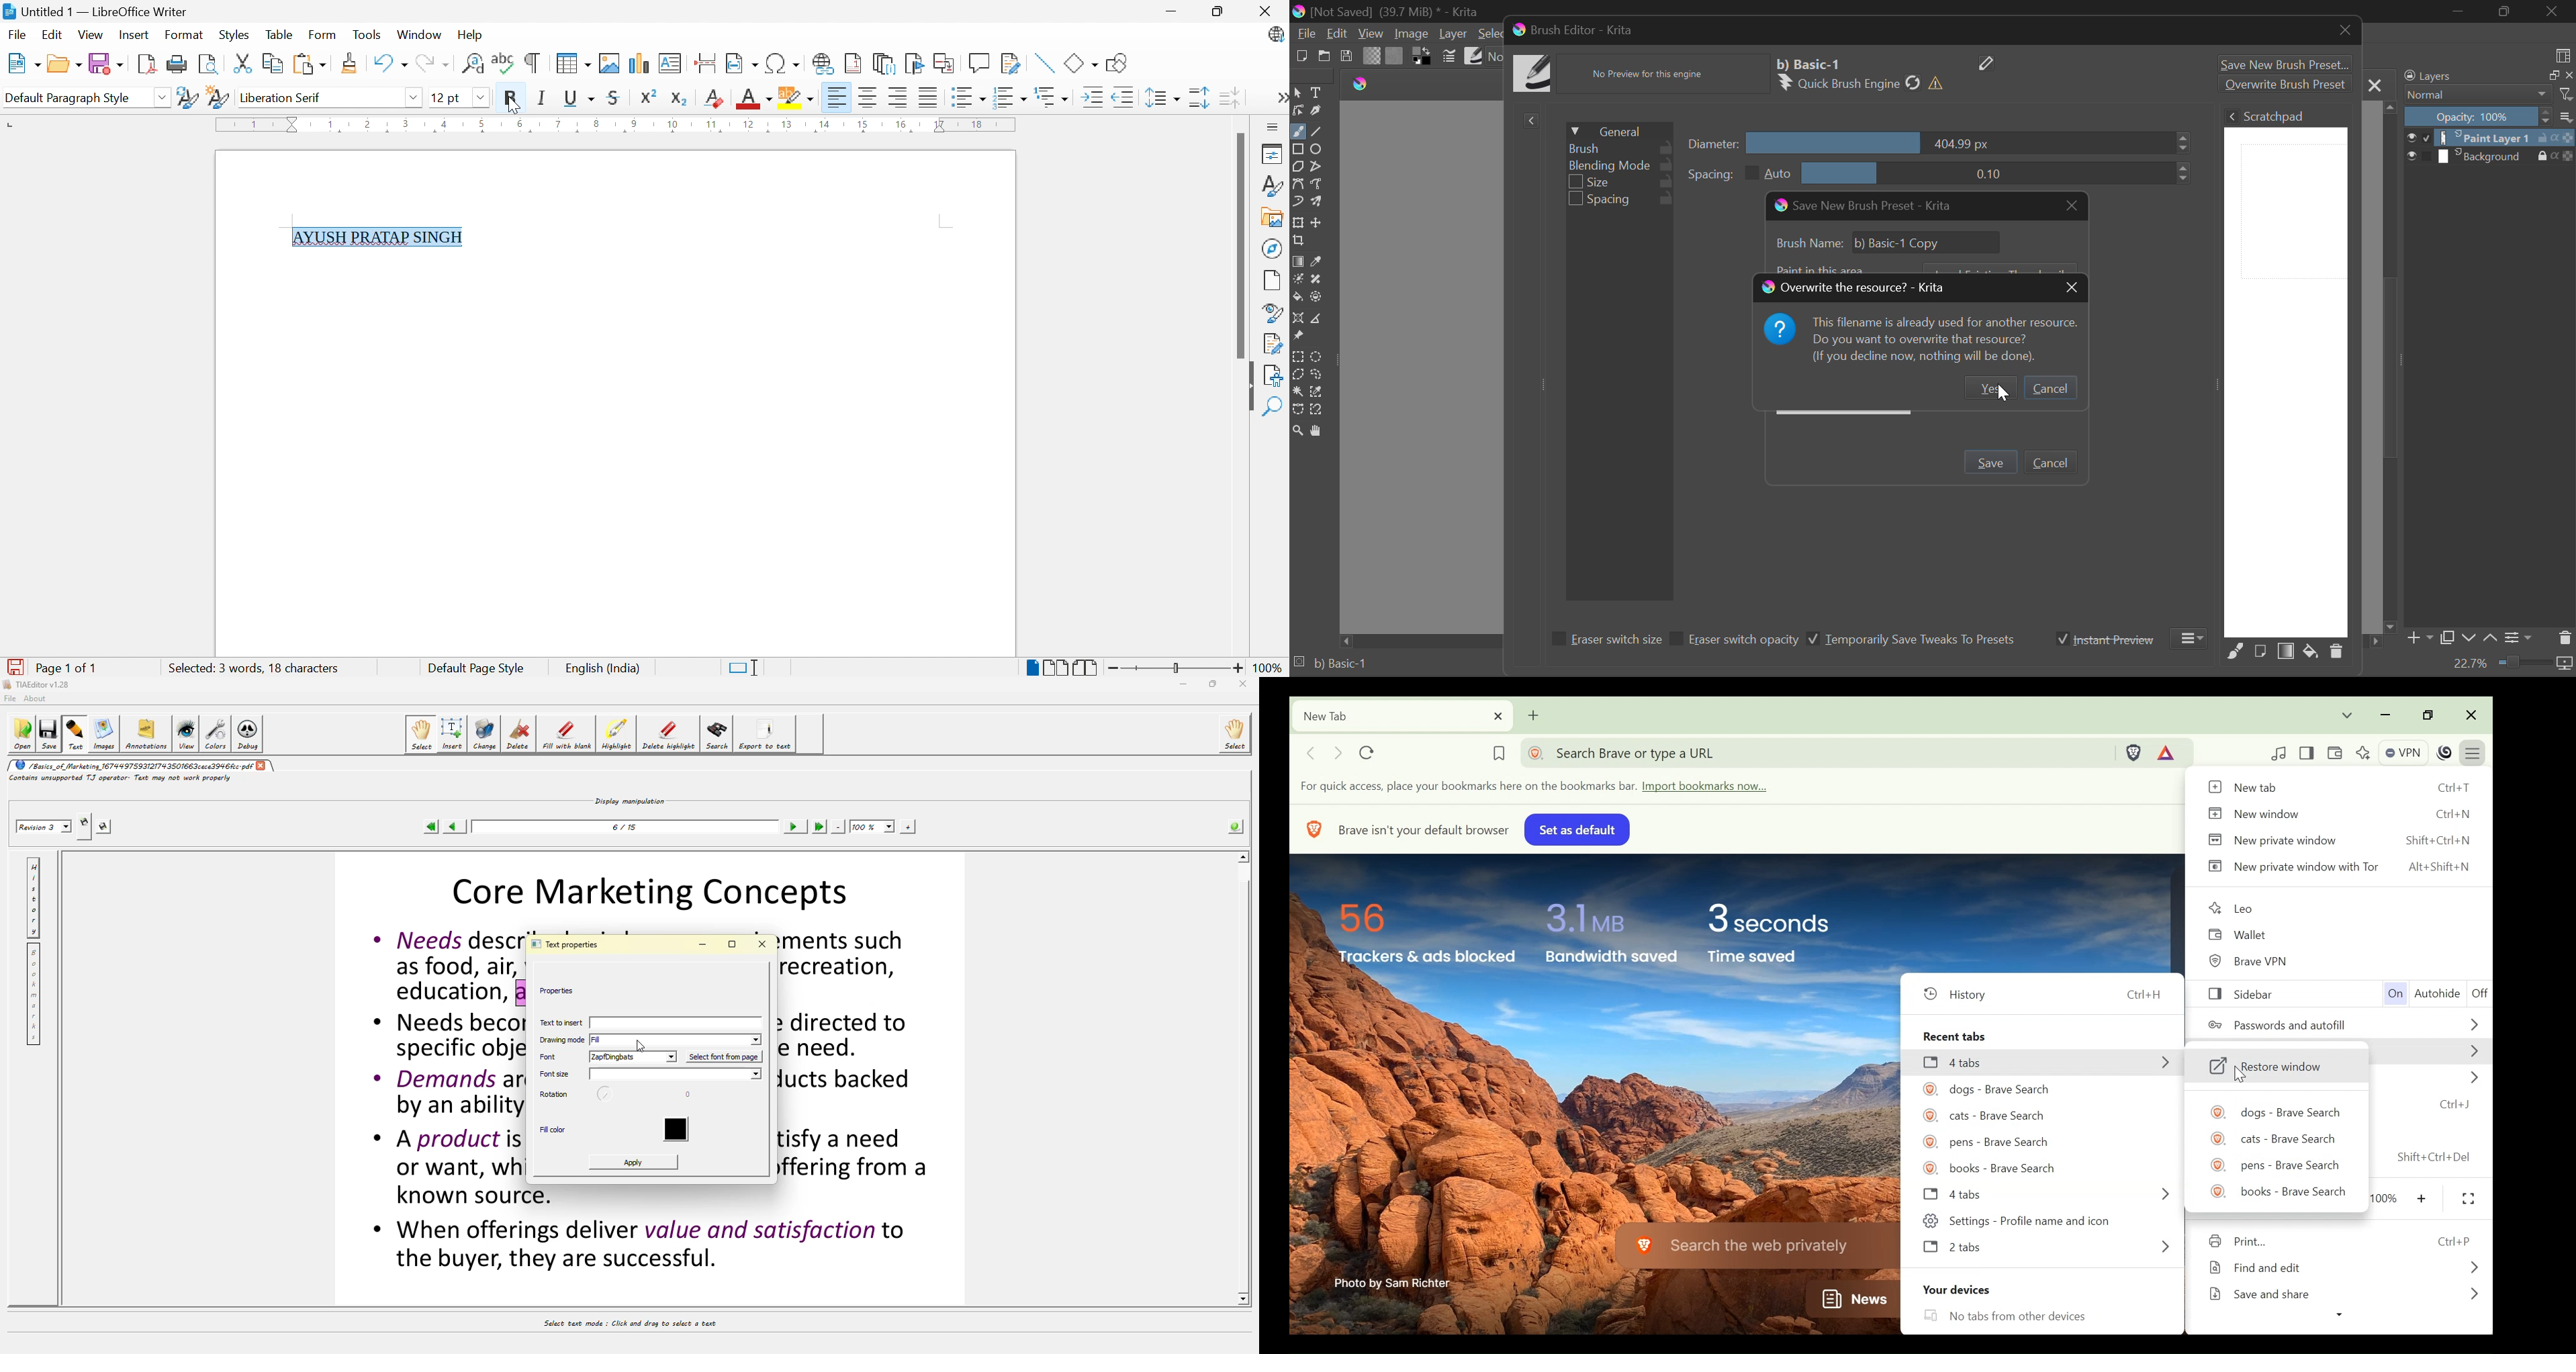 The image size is (2576, 1372). I want to click on Increase Paragraph Spacing, so click(1198, 97).